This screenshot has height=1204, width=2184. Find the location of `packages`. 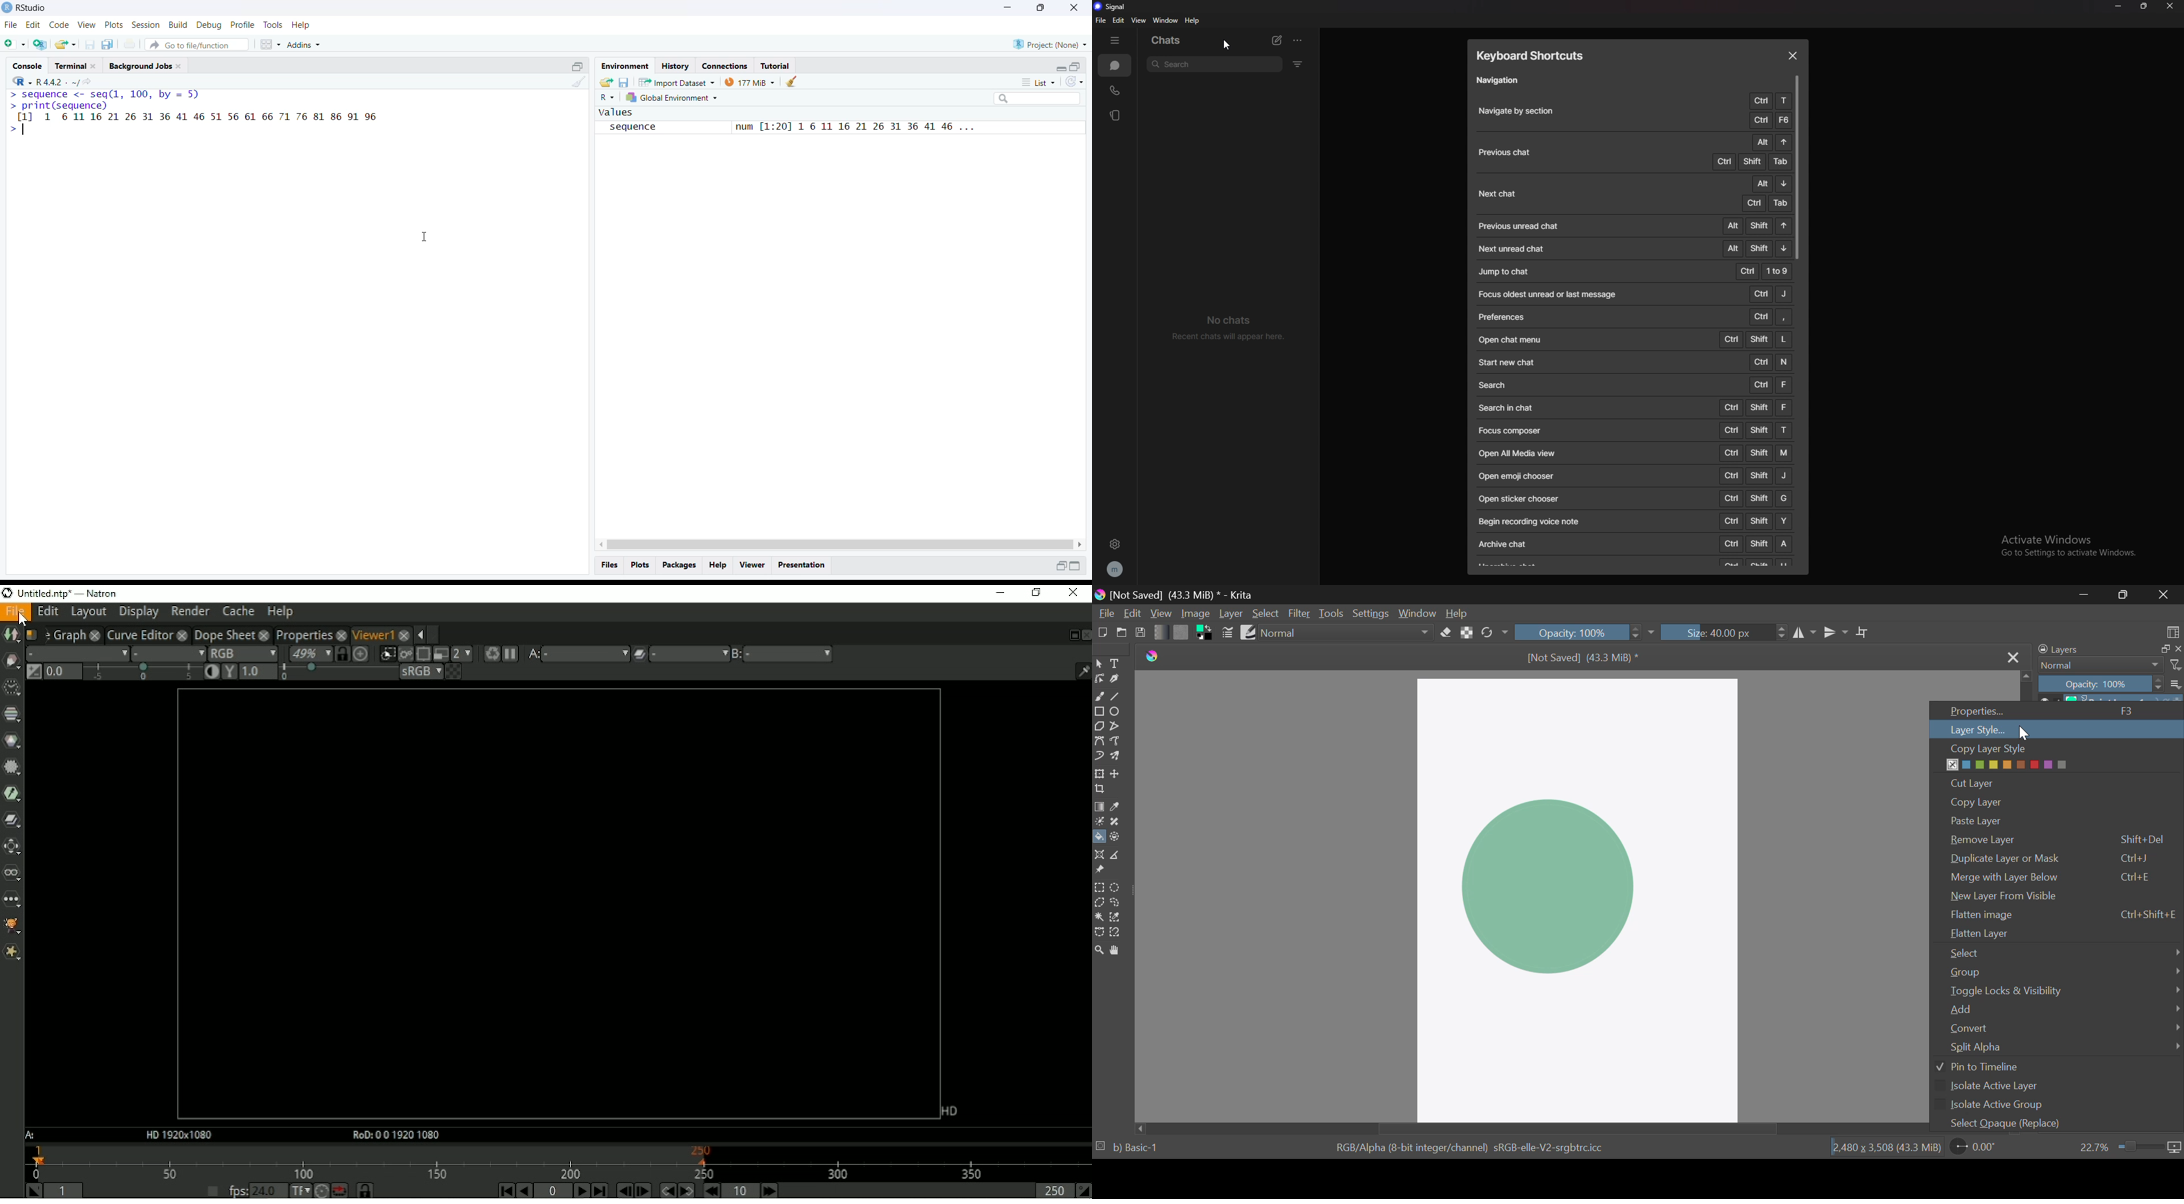

packages is located at coordinates (680, 566).